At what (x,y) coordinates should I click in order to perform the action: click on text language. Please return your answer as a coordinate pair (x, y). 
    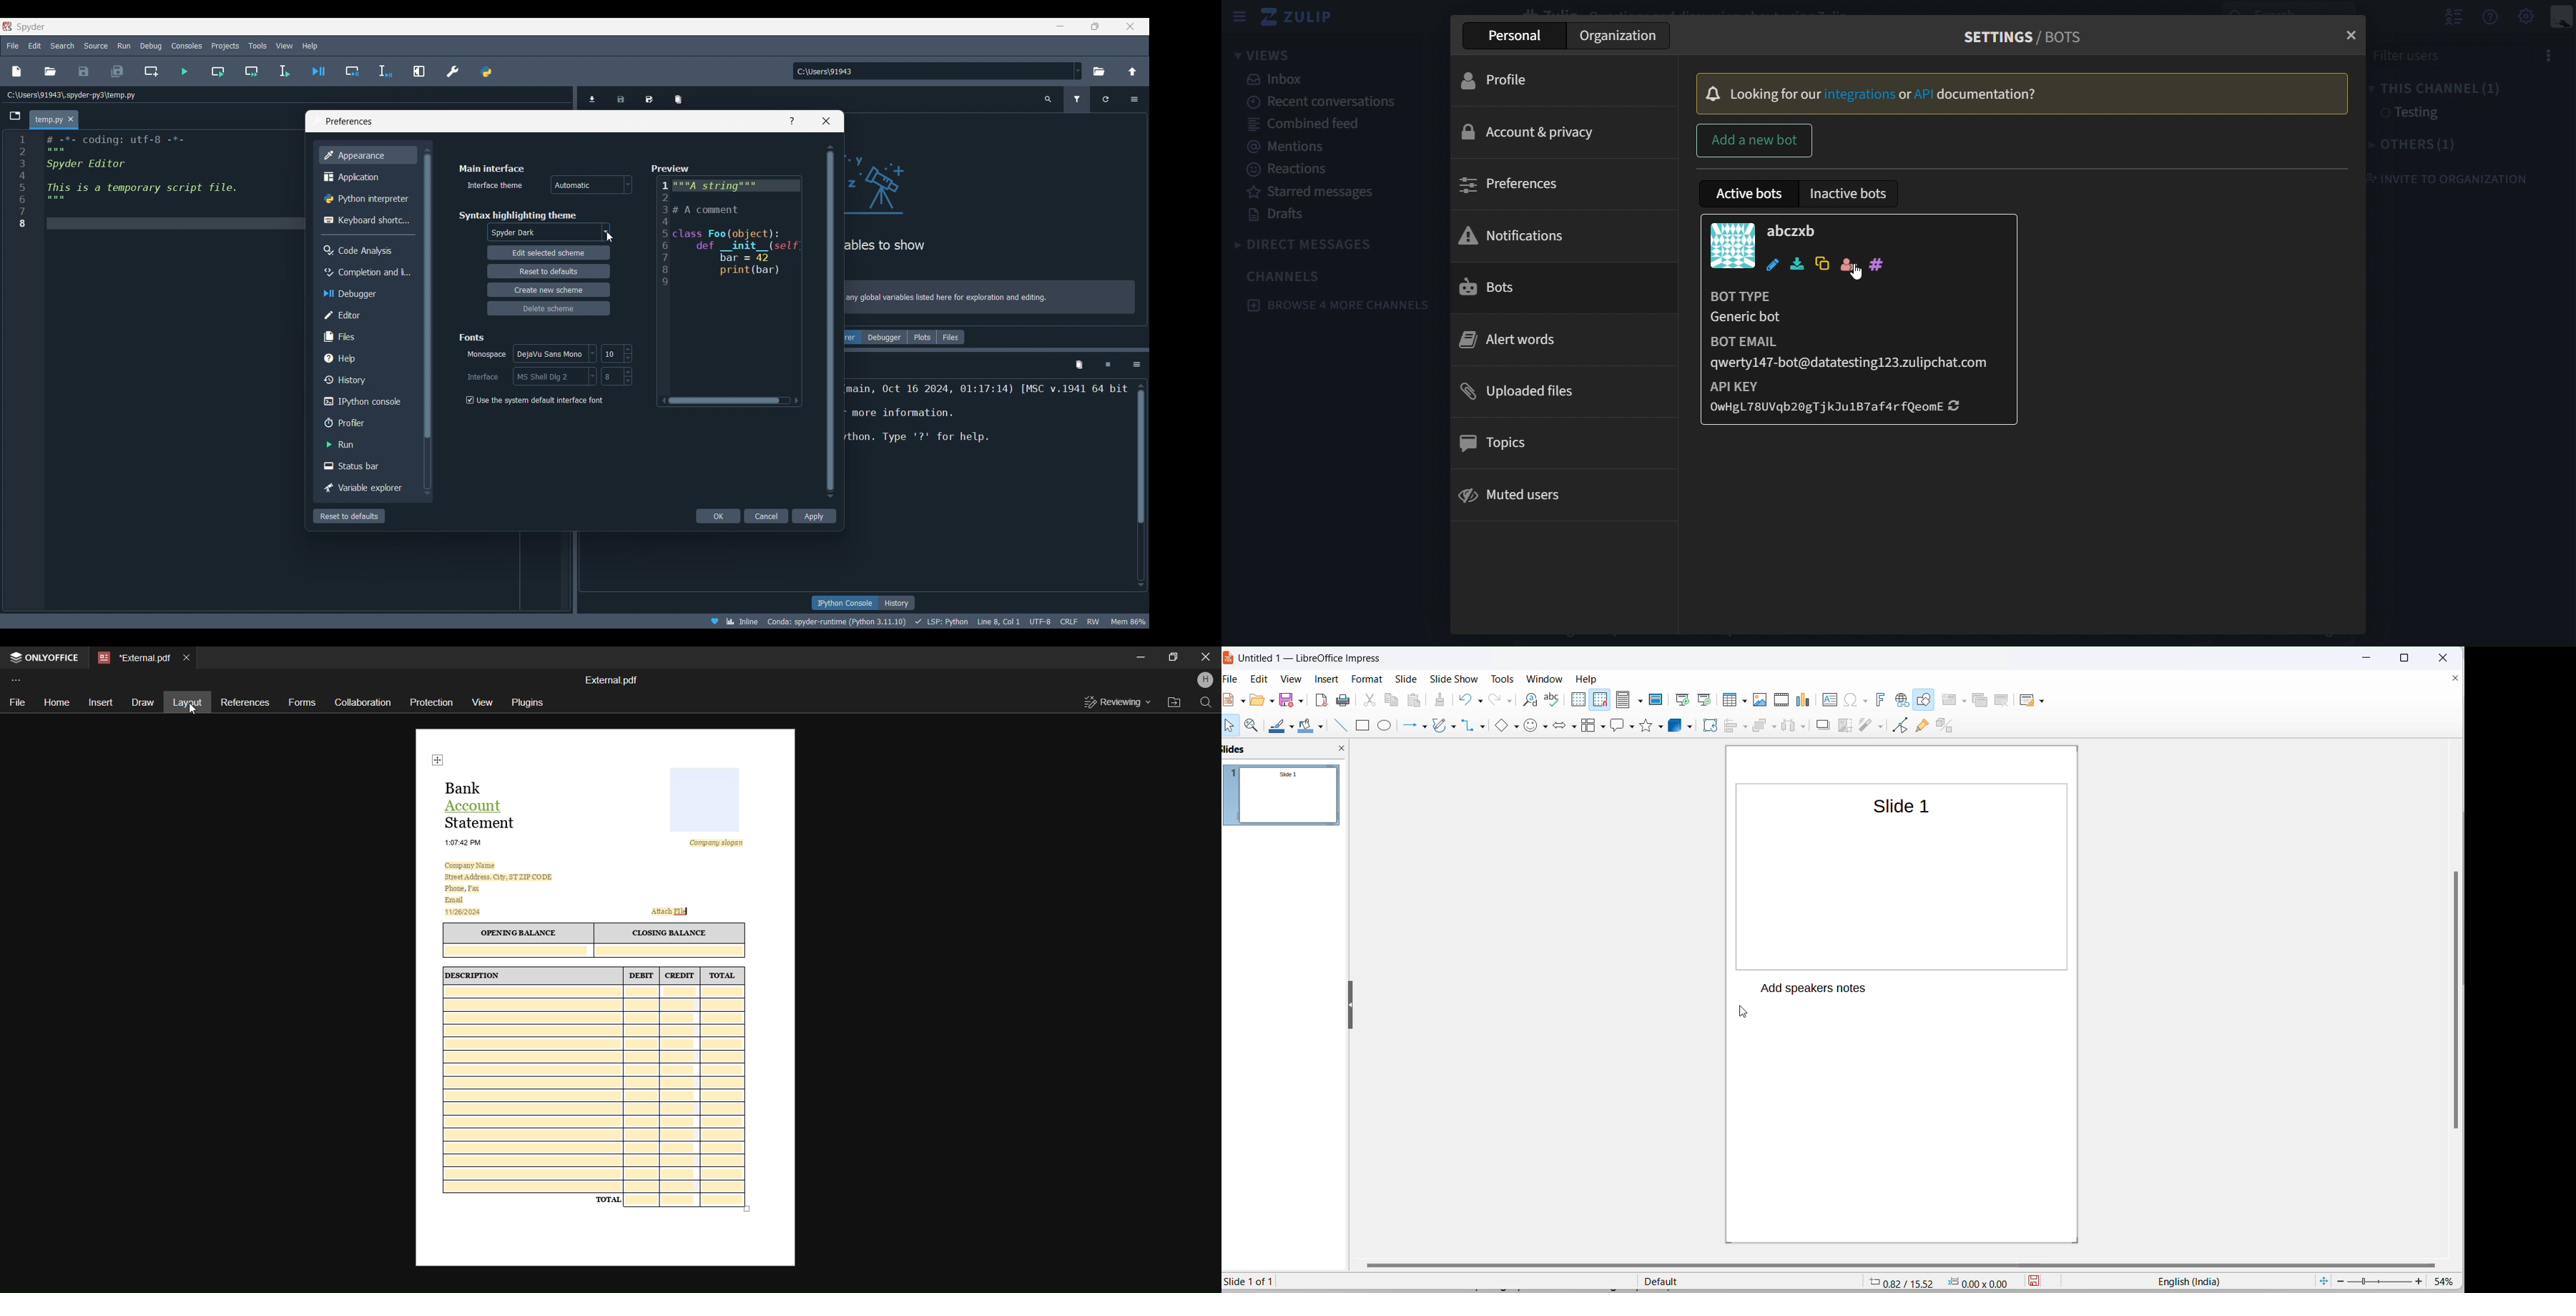
    Looking at the image, I should click on (2189, 1281).